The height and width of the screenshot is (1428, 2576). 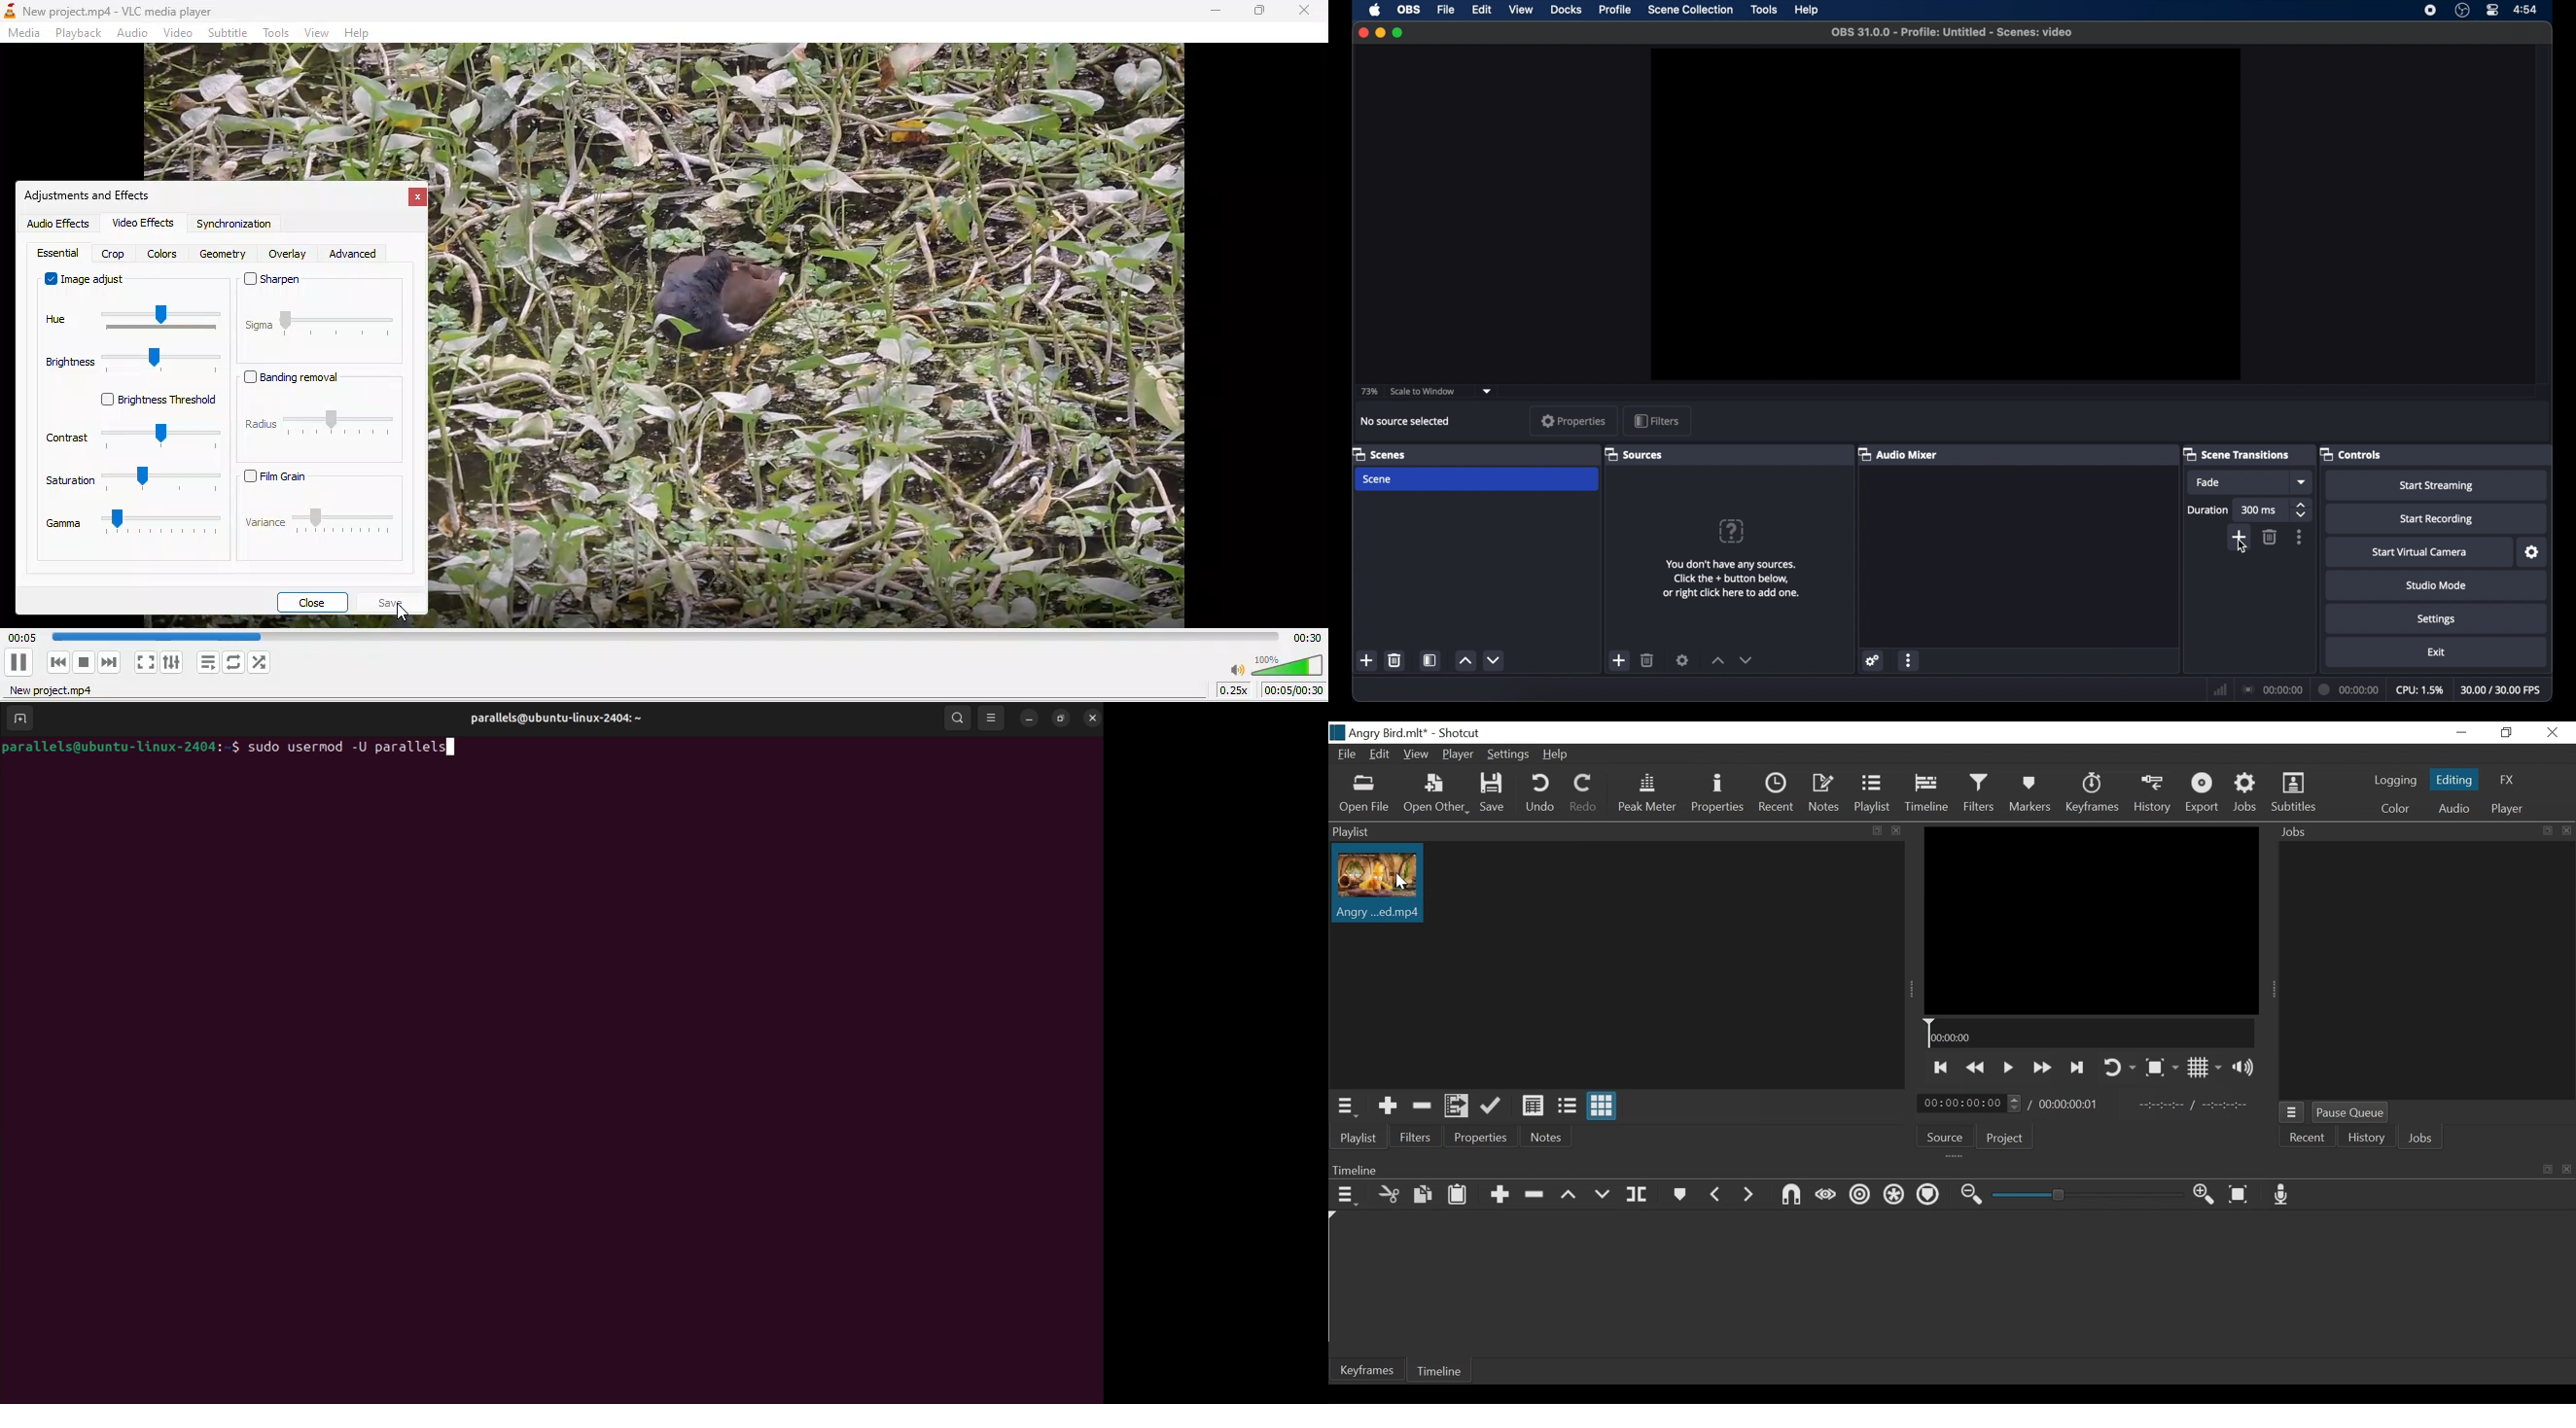 What do you see at coordinates (2437, 486) in the screenshot?
I see `start streaming` at bounding box center [2437, 486].